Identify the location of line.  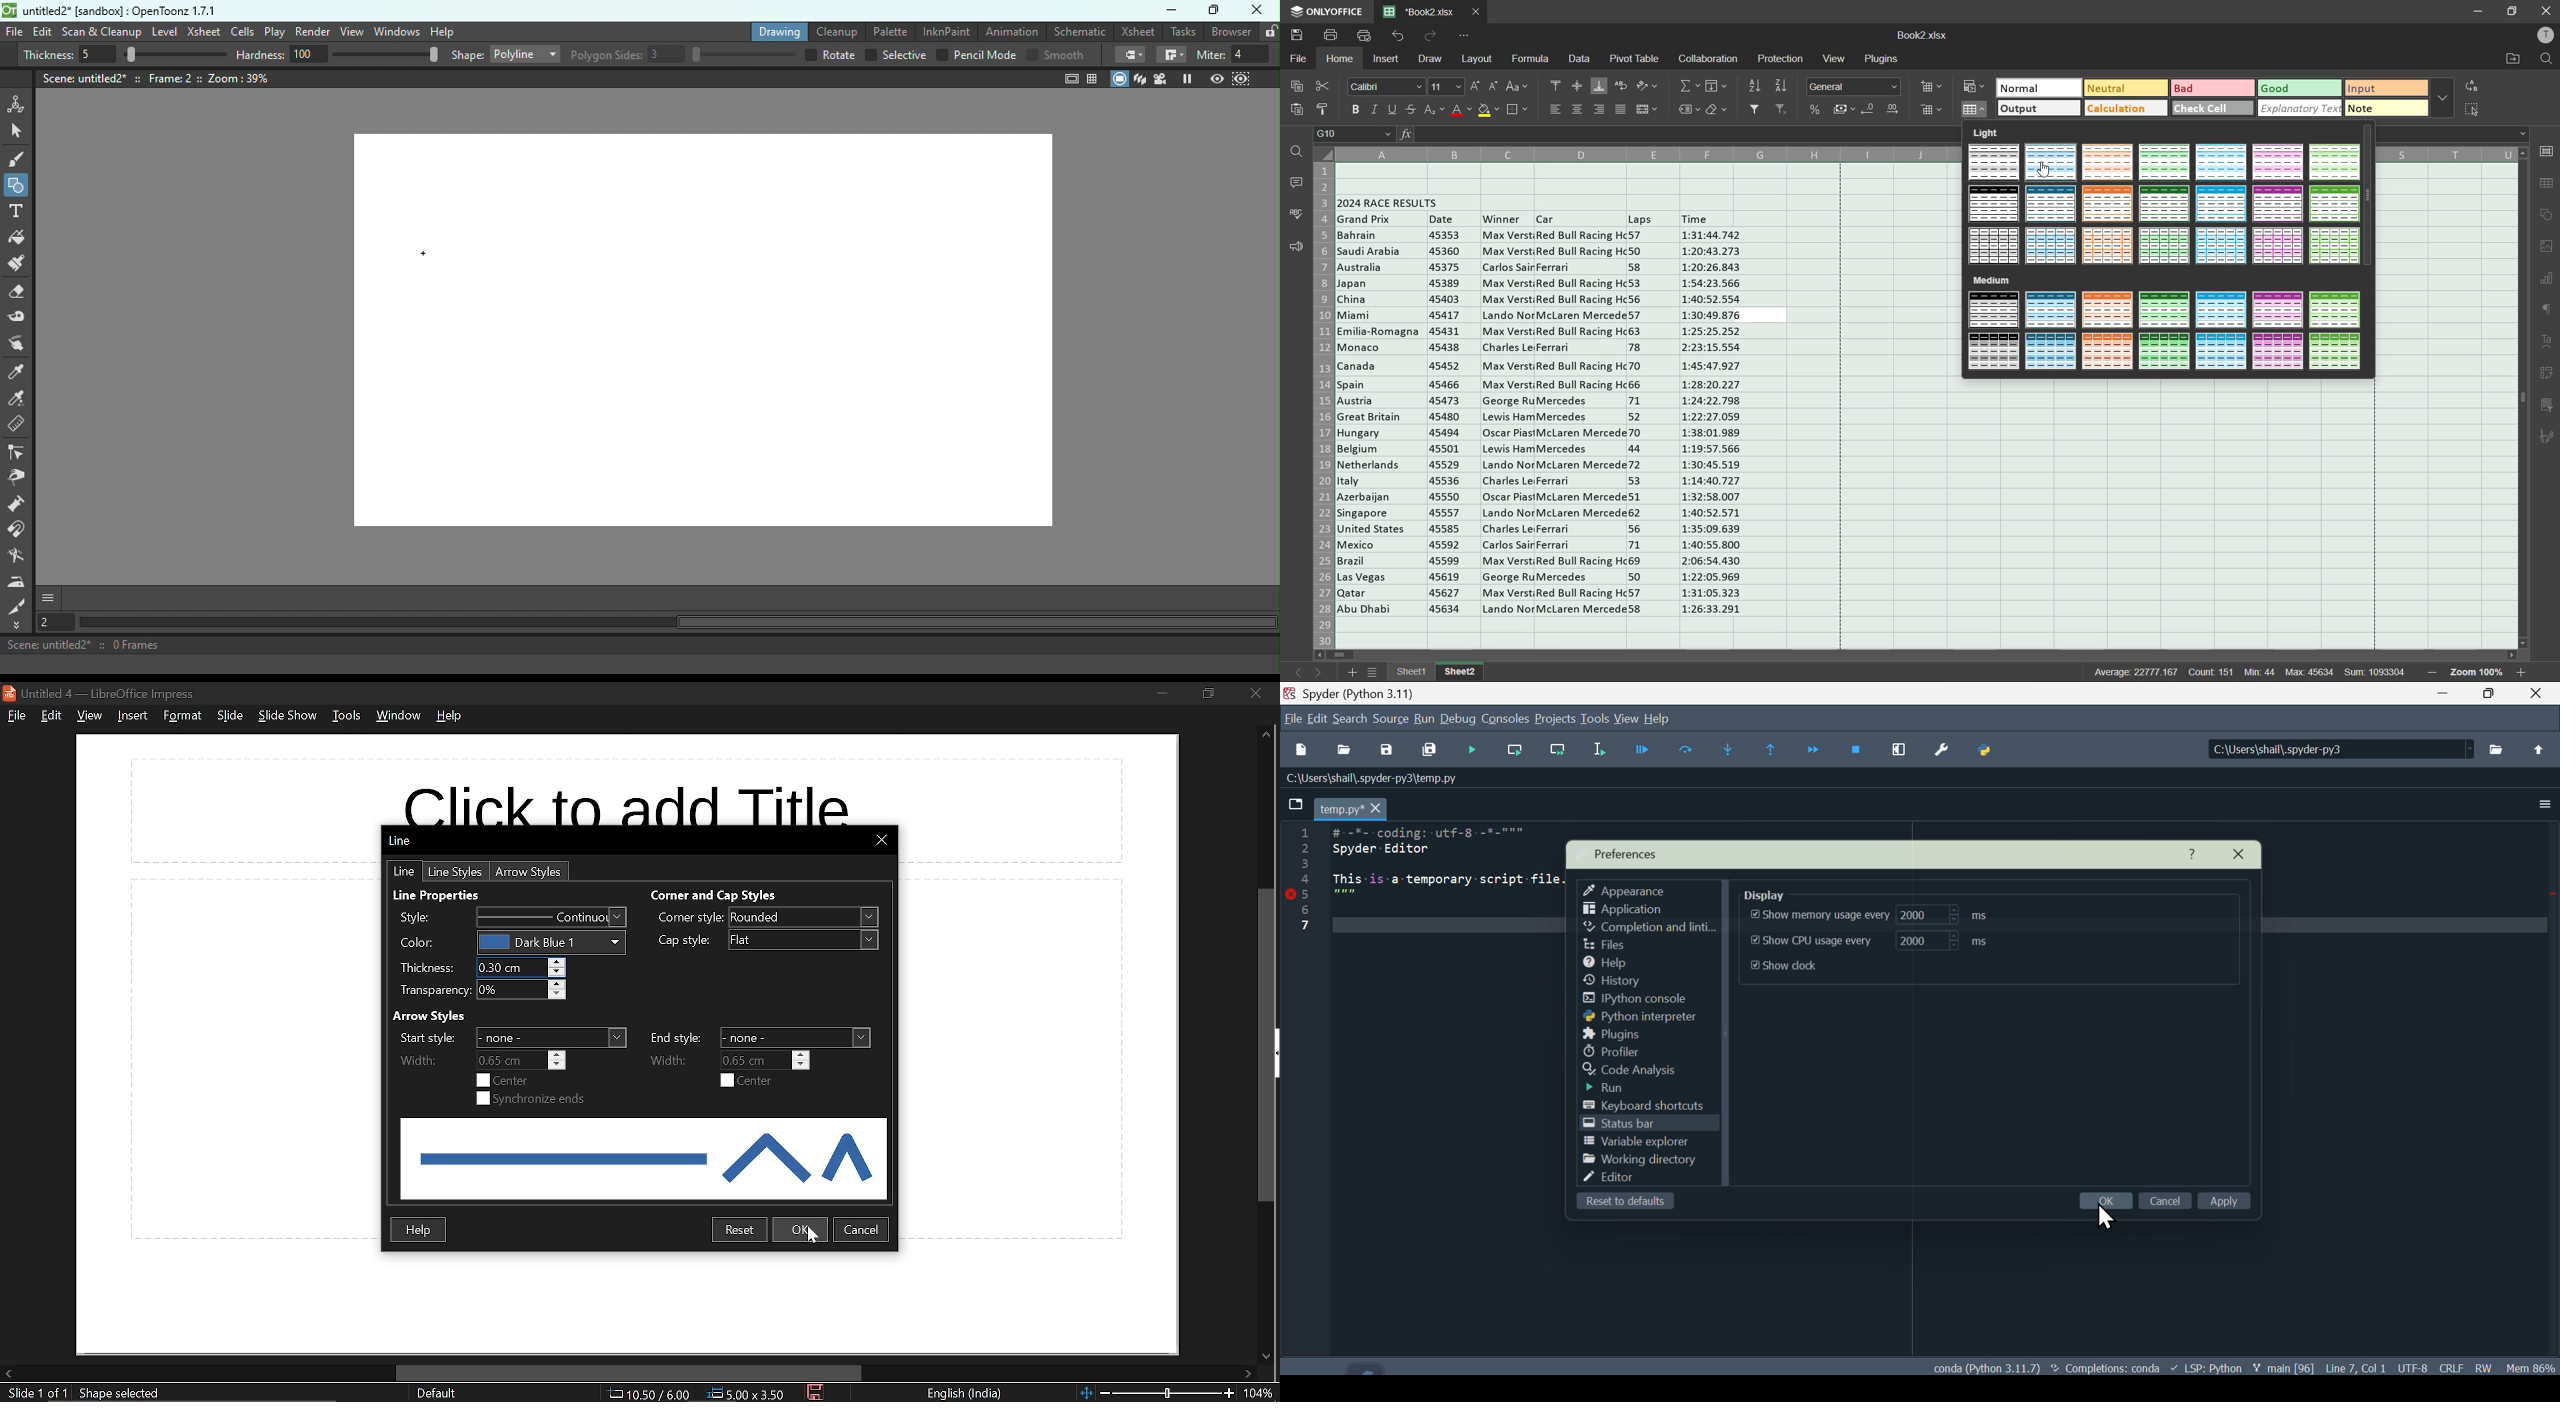
(400, 871).